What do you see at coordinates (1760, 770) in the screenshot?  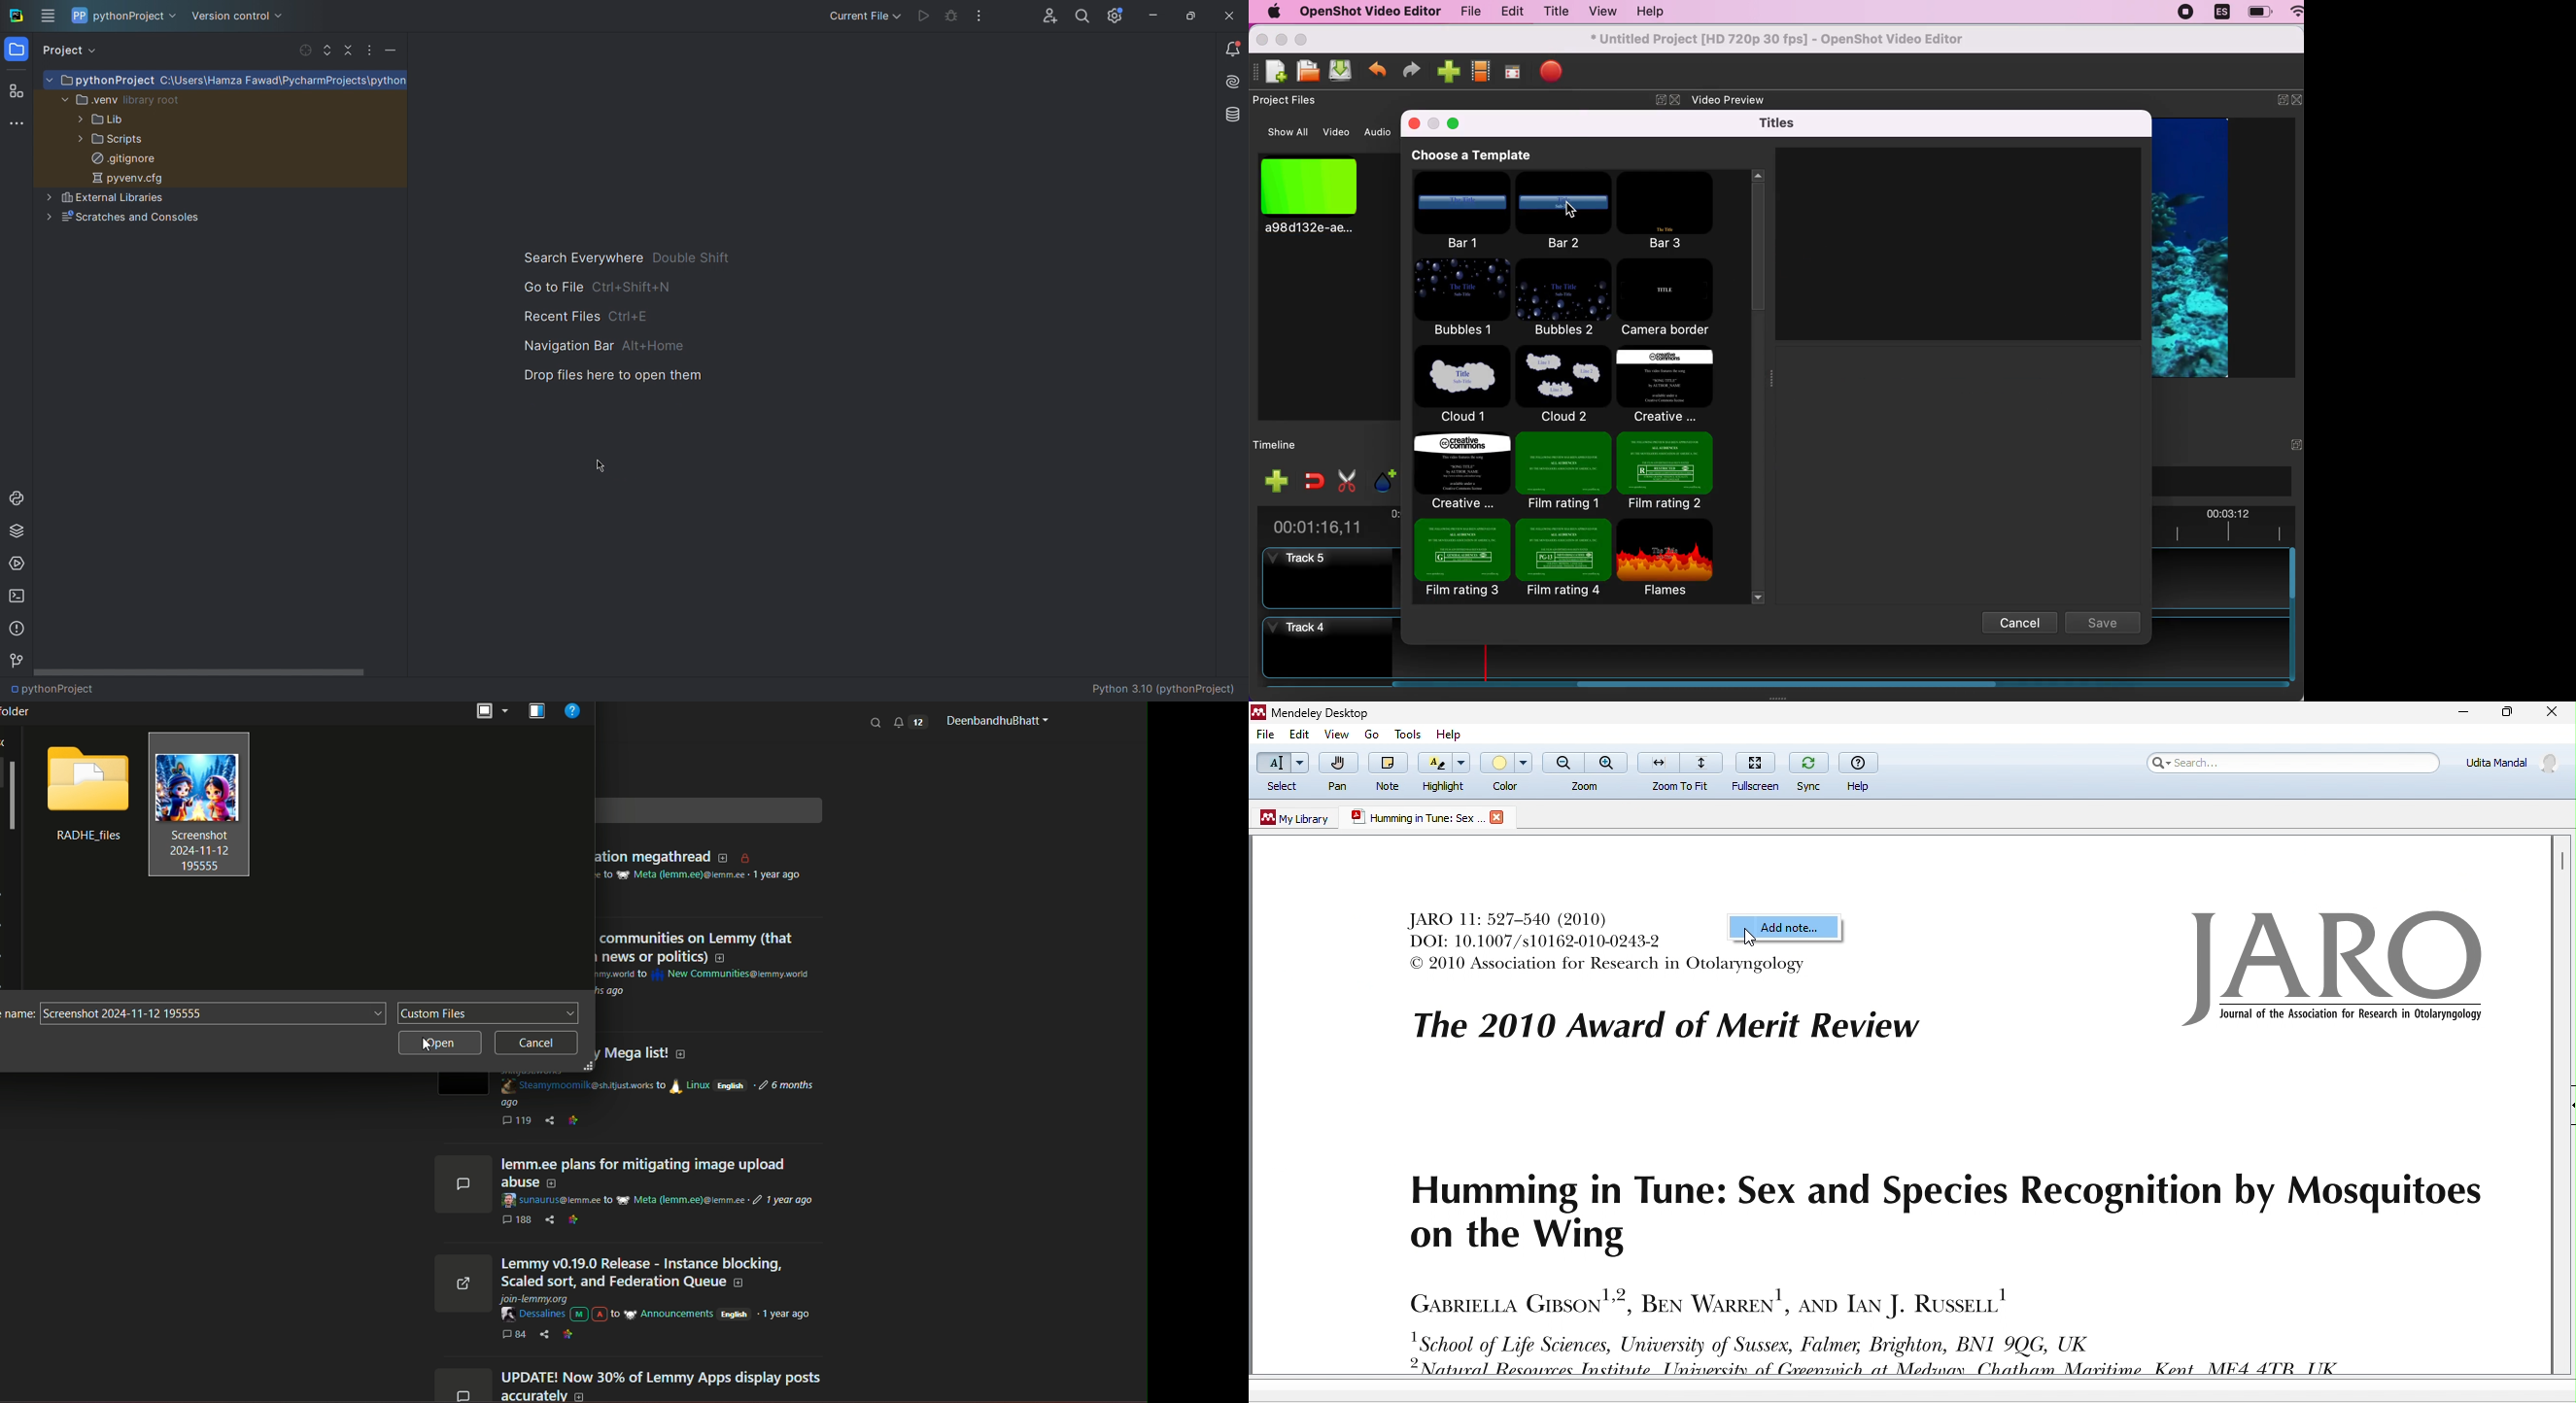 I see `full screen` at bounding box center [1760, 770].